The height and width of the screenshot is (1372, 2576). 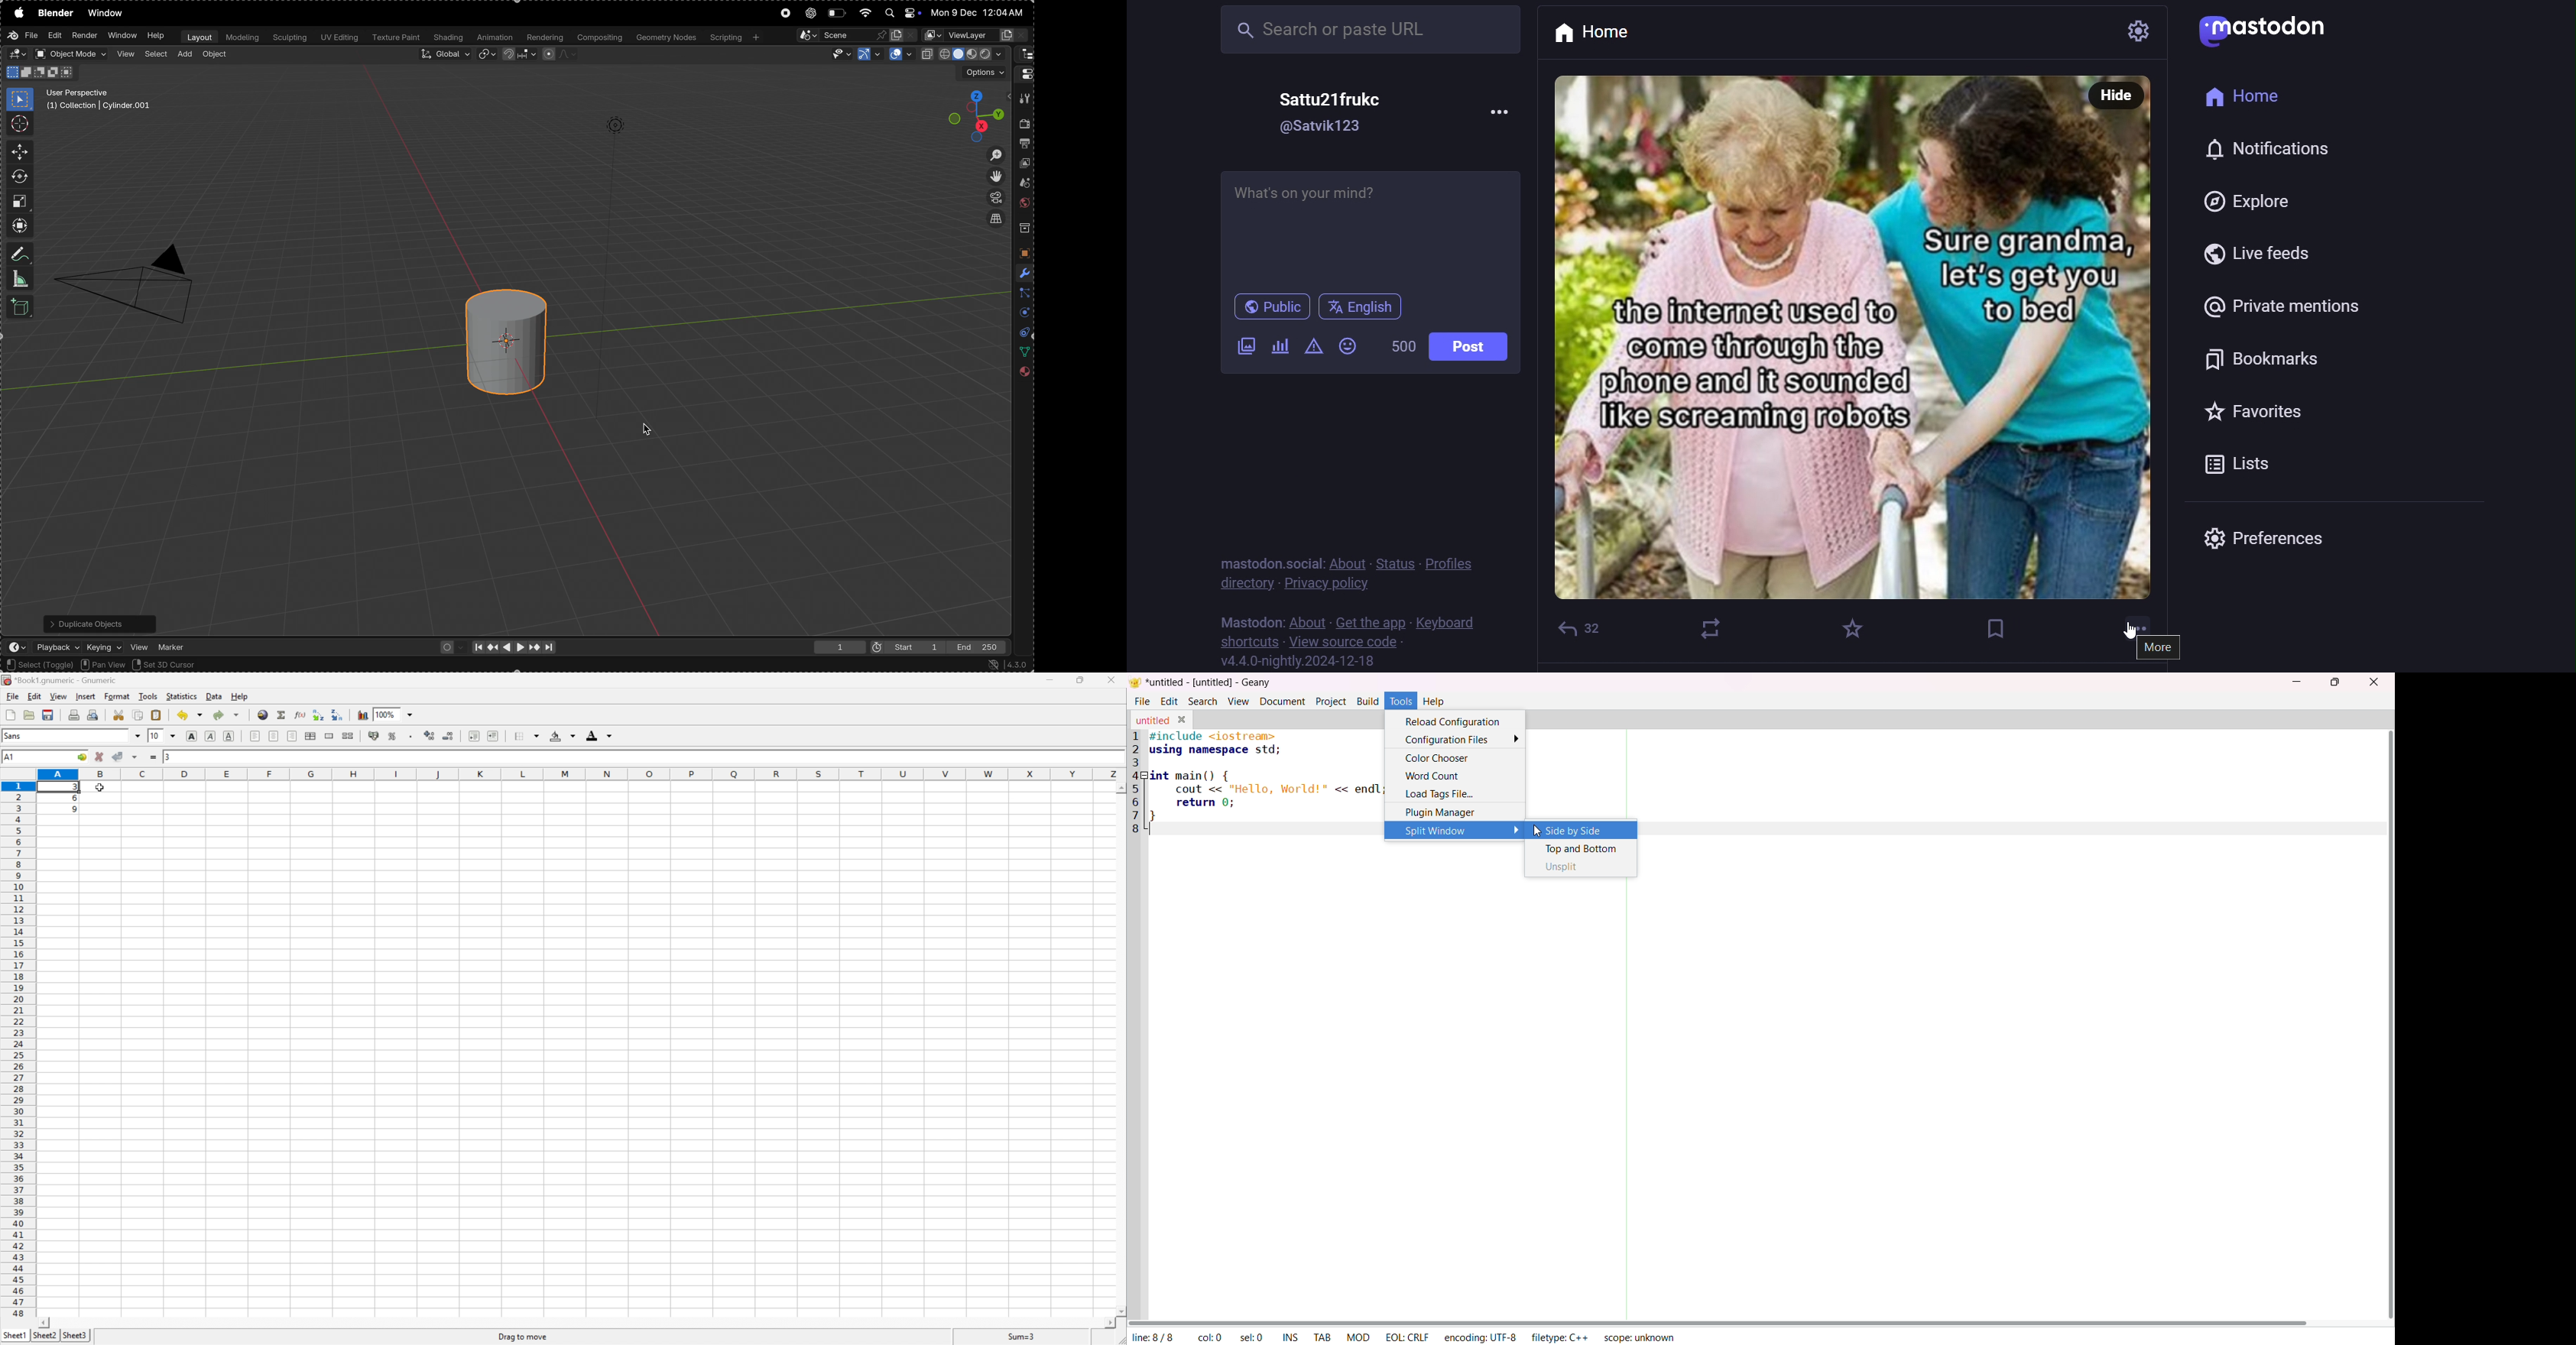 I want to click on Drop Down, so click(x=173, y=736).